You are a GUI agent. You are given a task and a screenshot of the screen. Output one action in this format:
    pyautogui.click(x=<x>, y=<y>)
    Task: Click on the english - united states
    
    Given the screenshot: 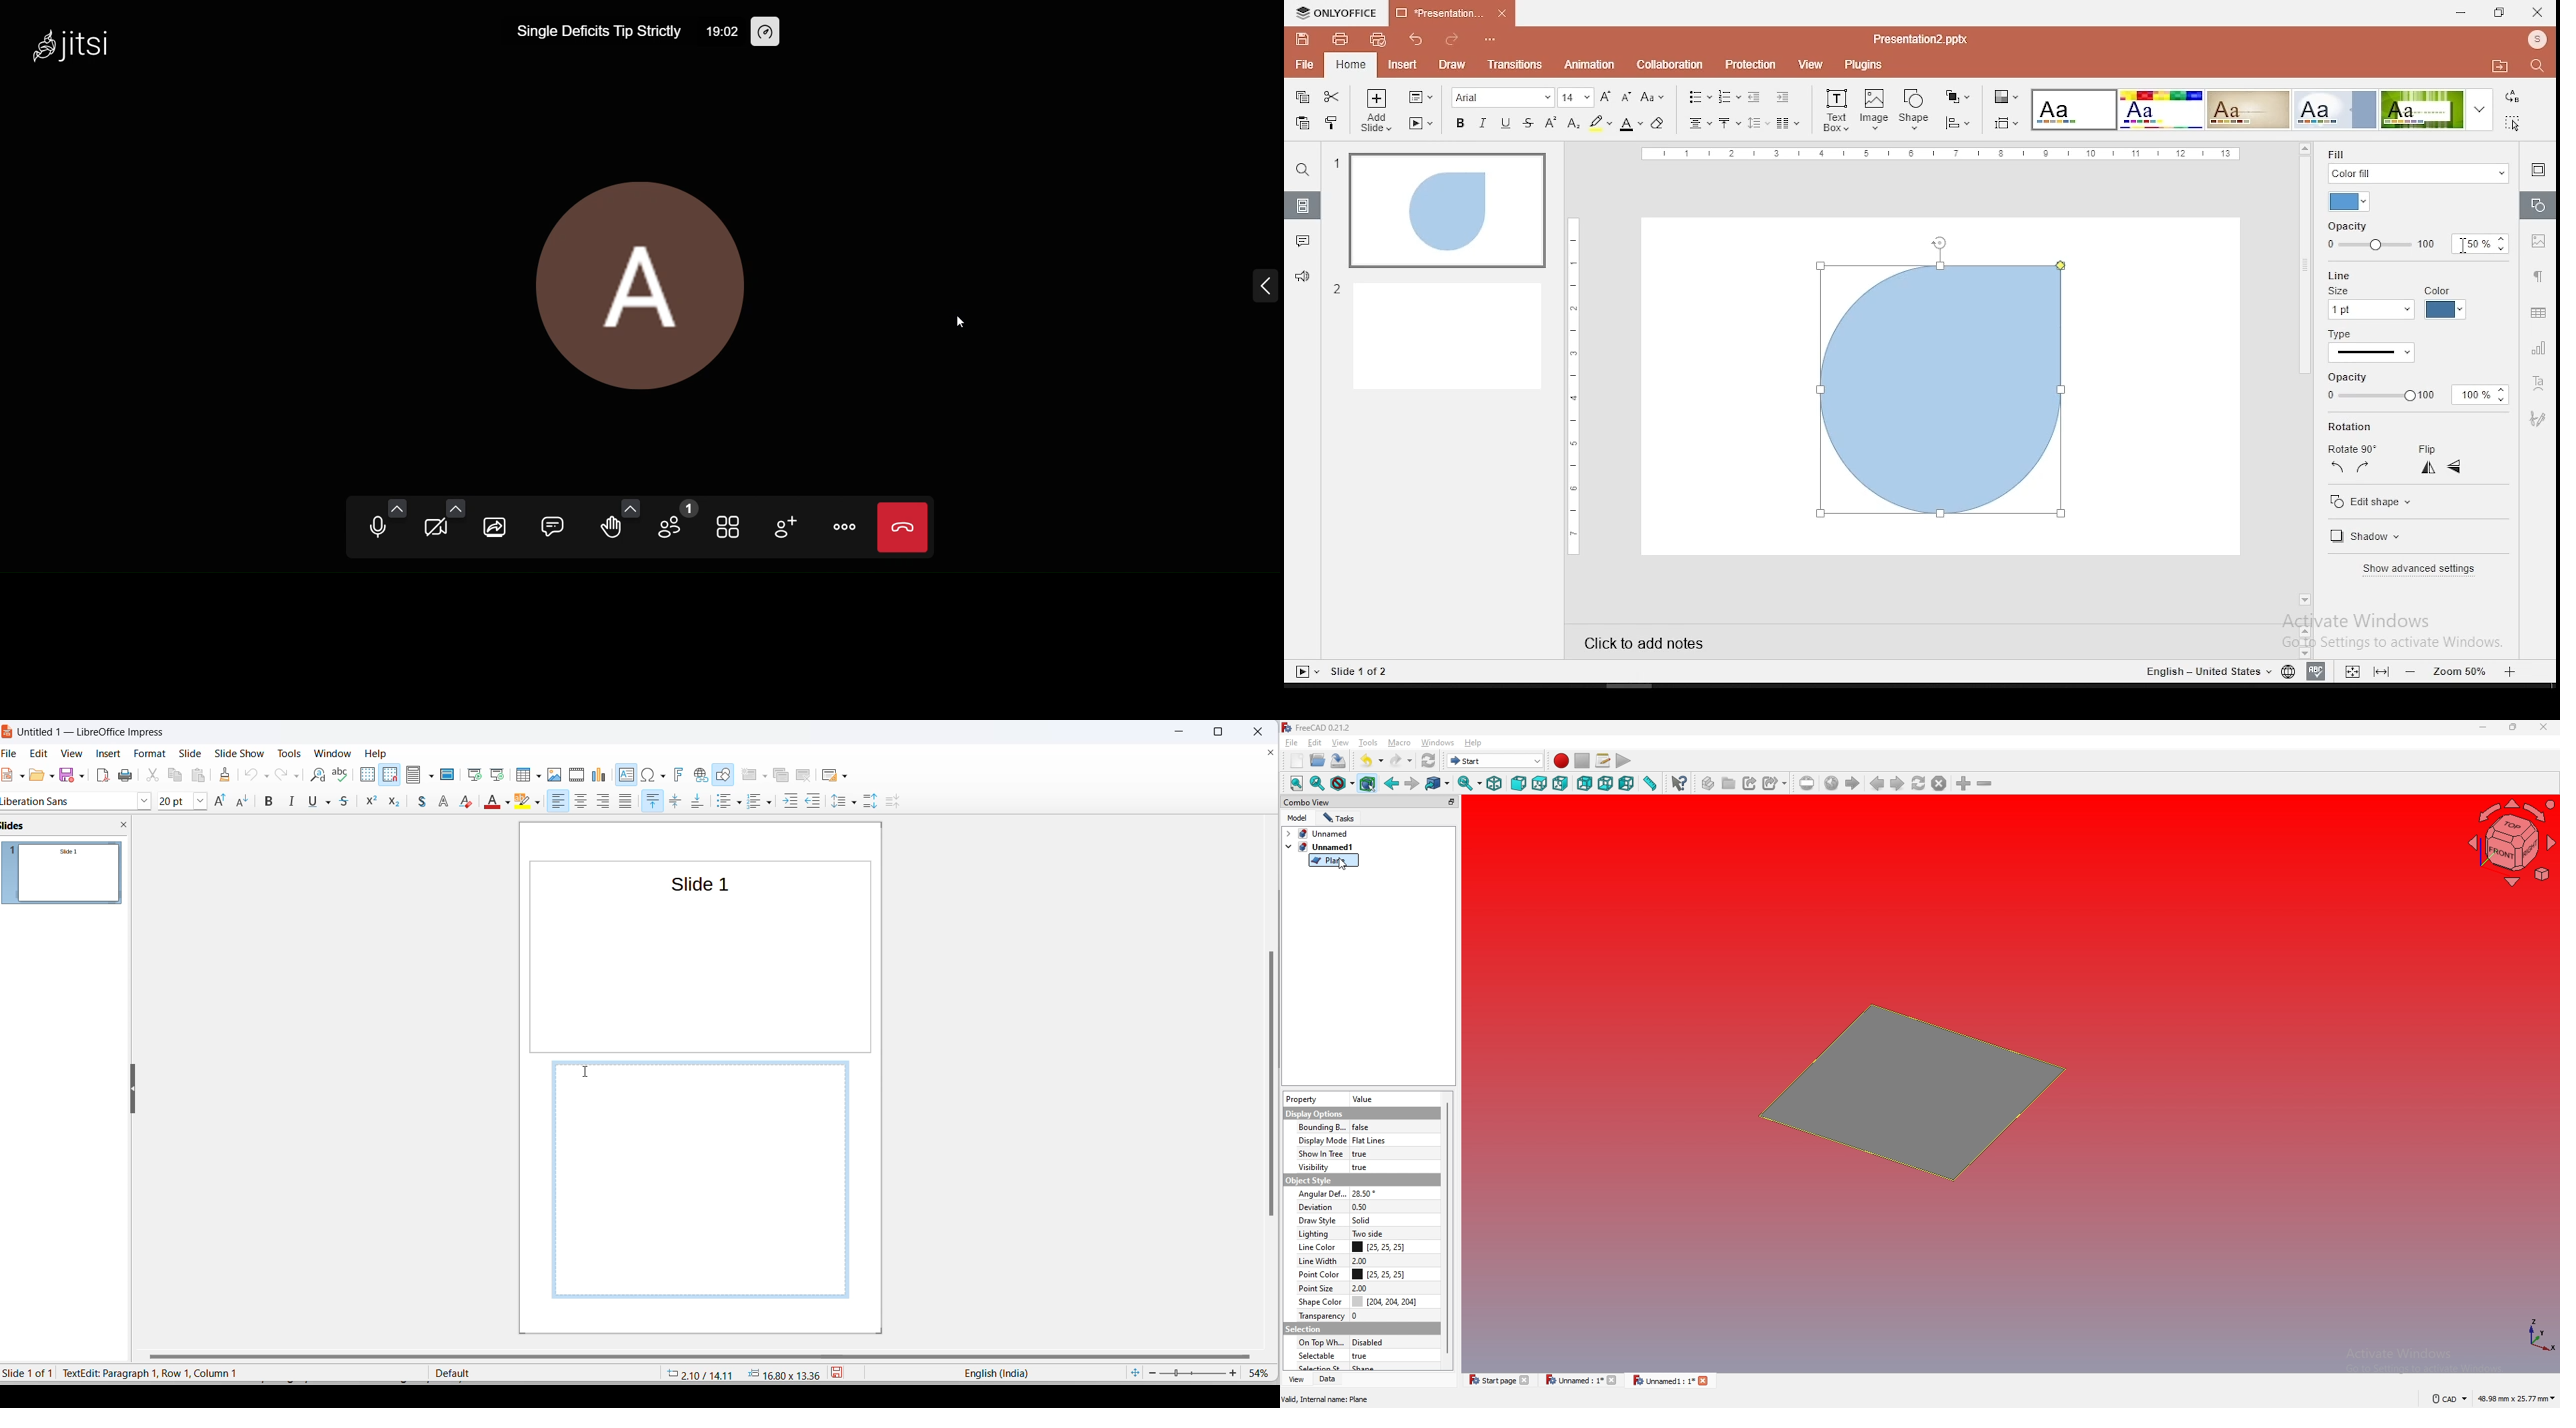 What is the action you would take?
    pyautogui.click(x=2205, y=674)
    